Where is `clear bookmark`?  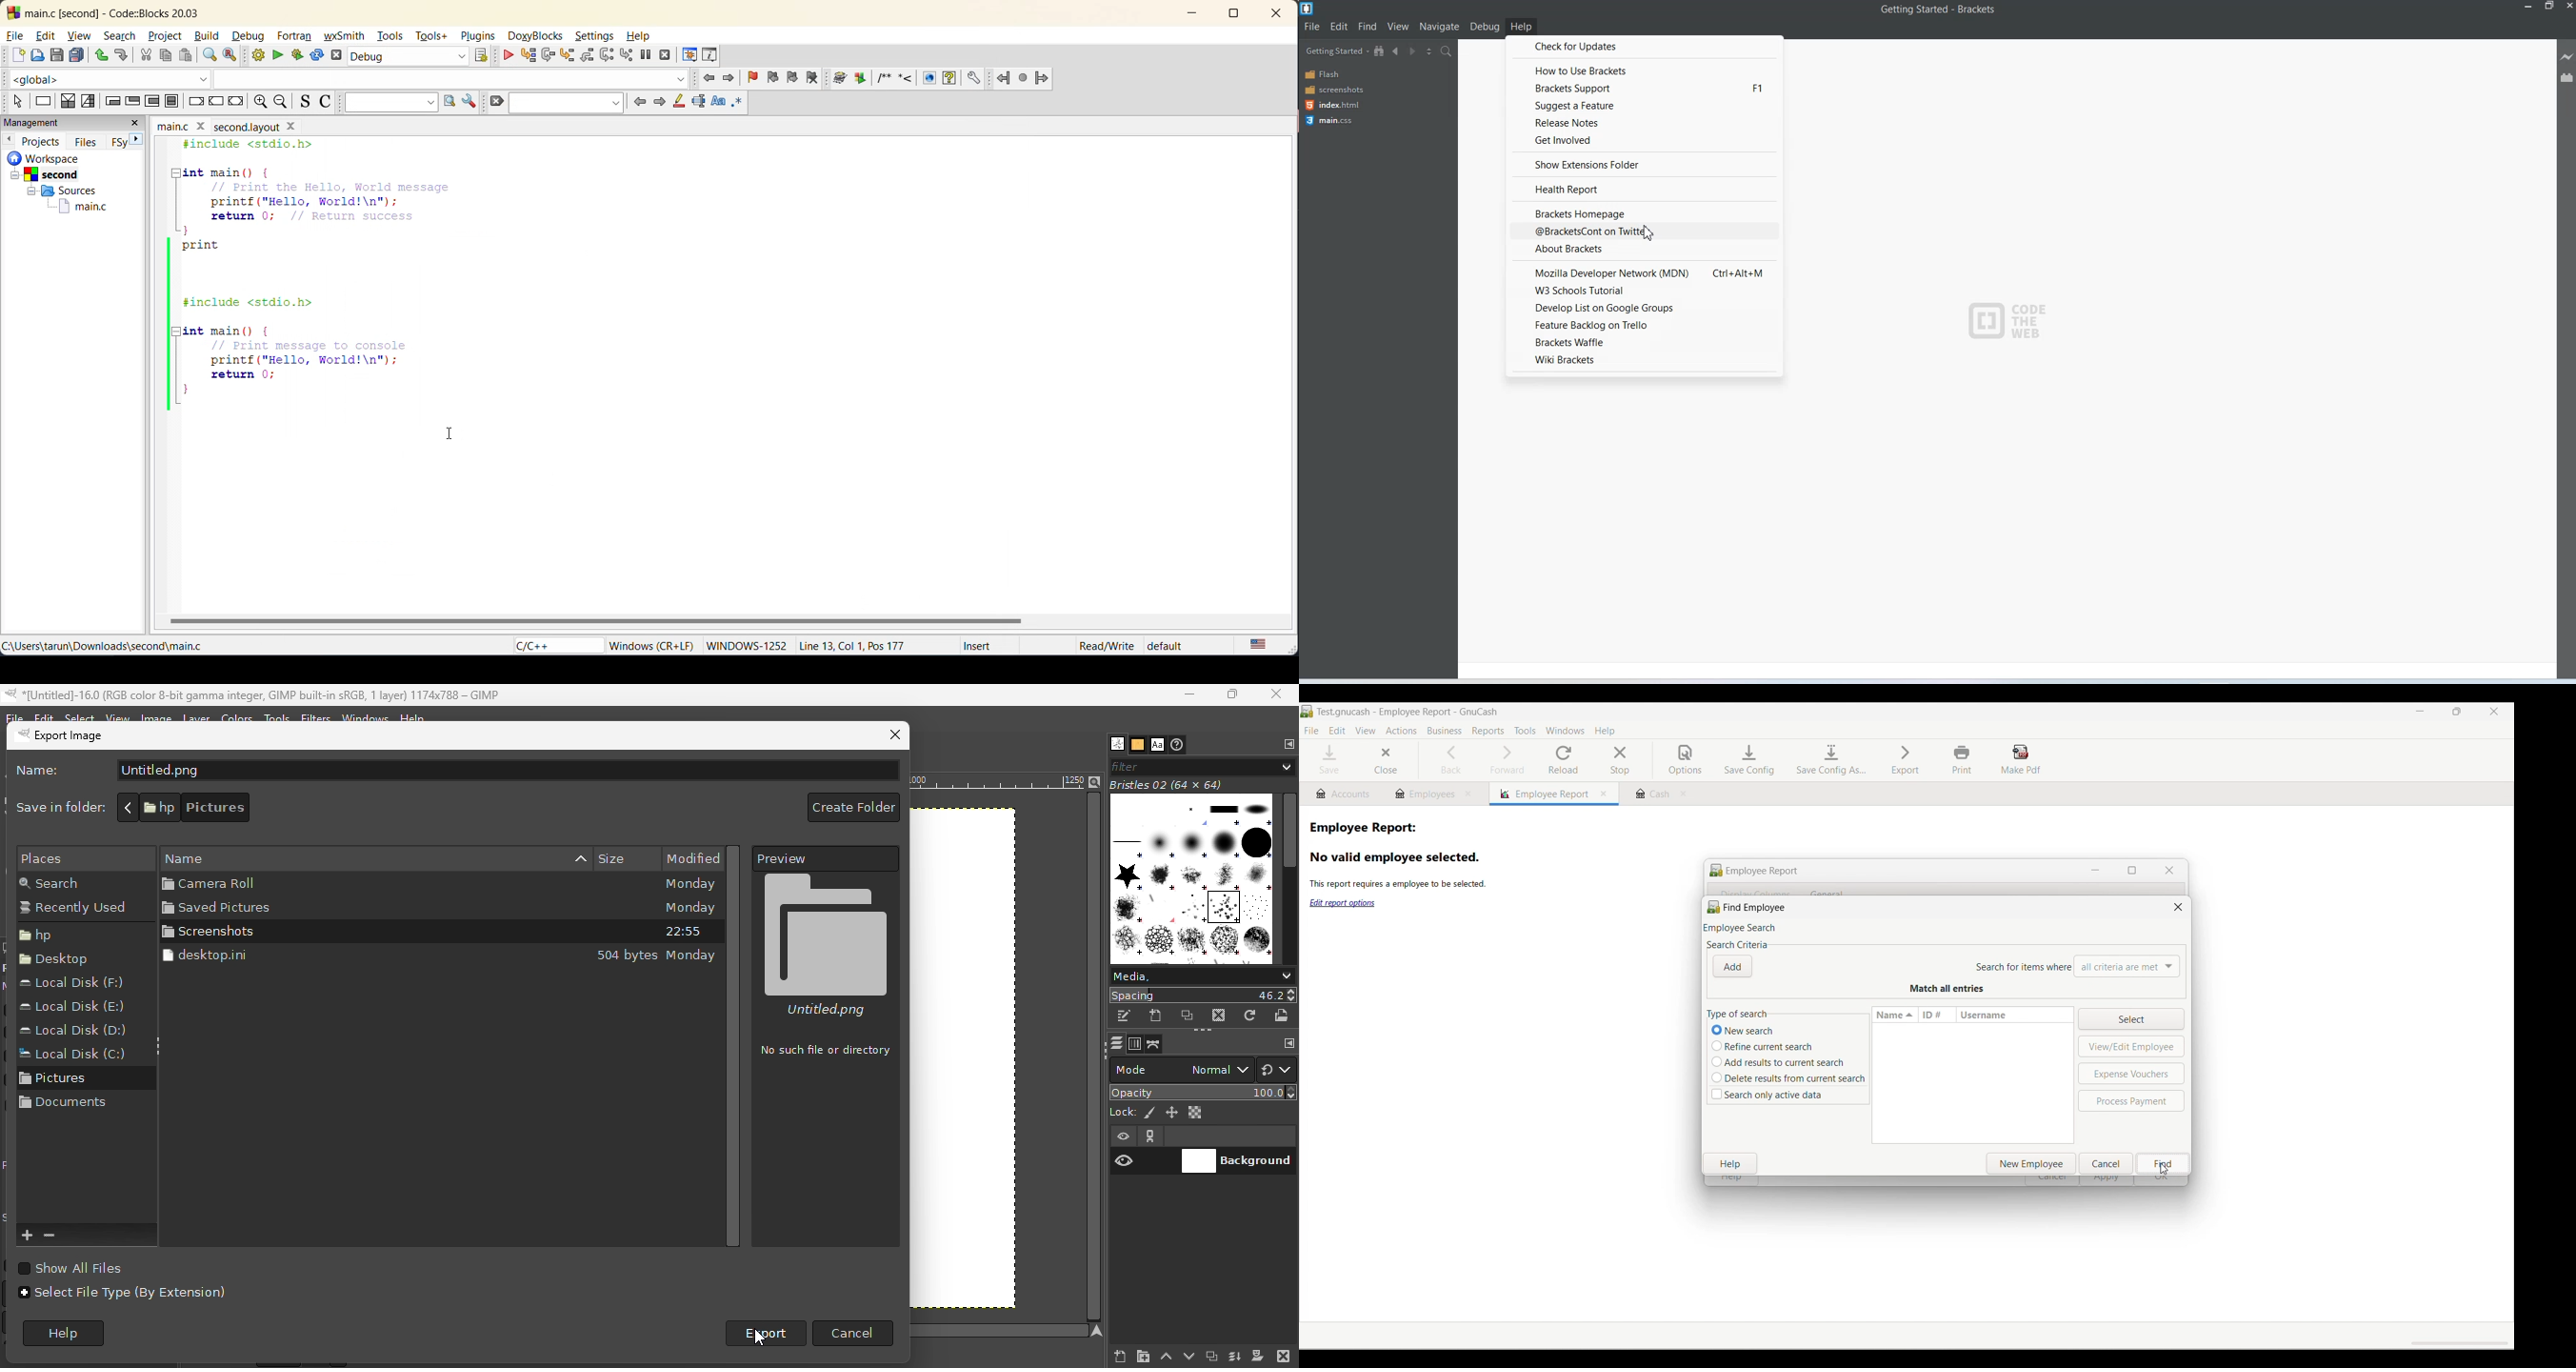
clear bookmark is located at coordinates (818, 79).